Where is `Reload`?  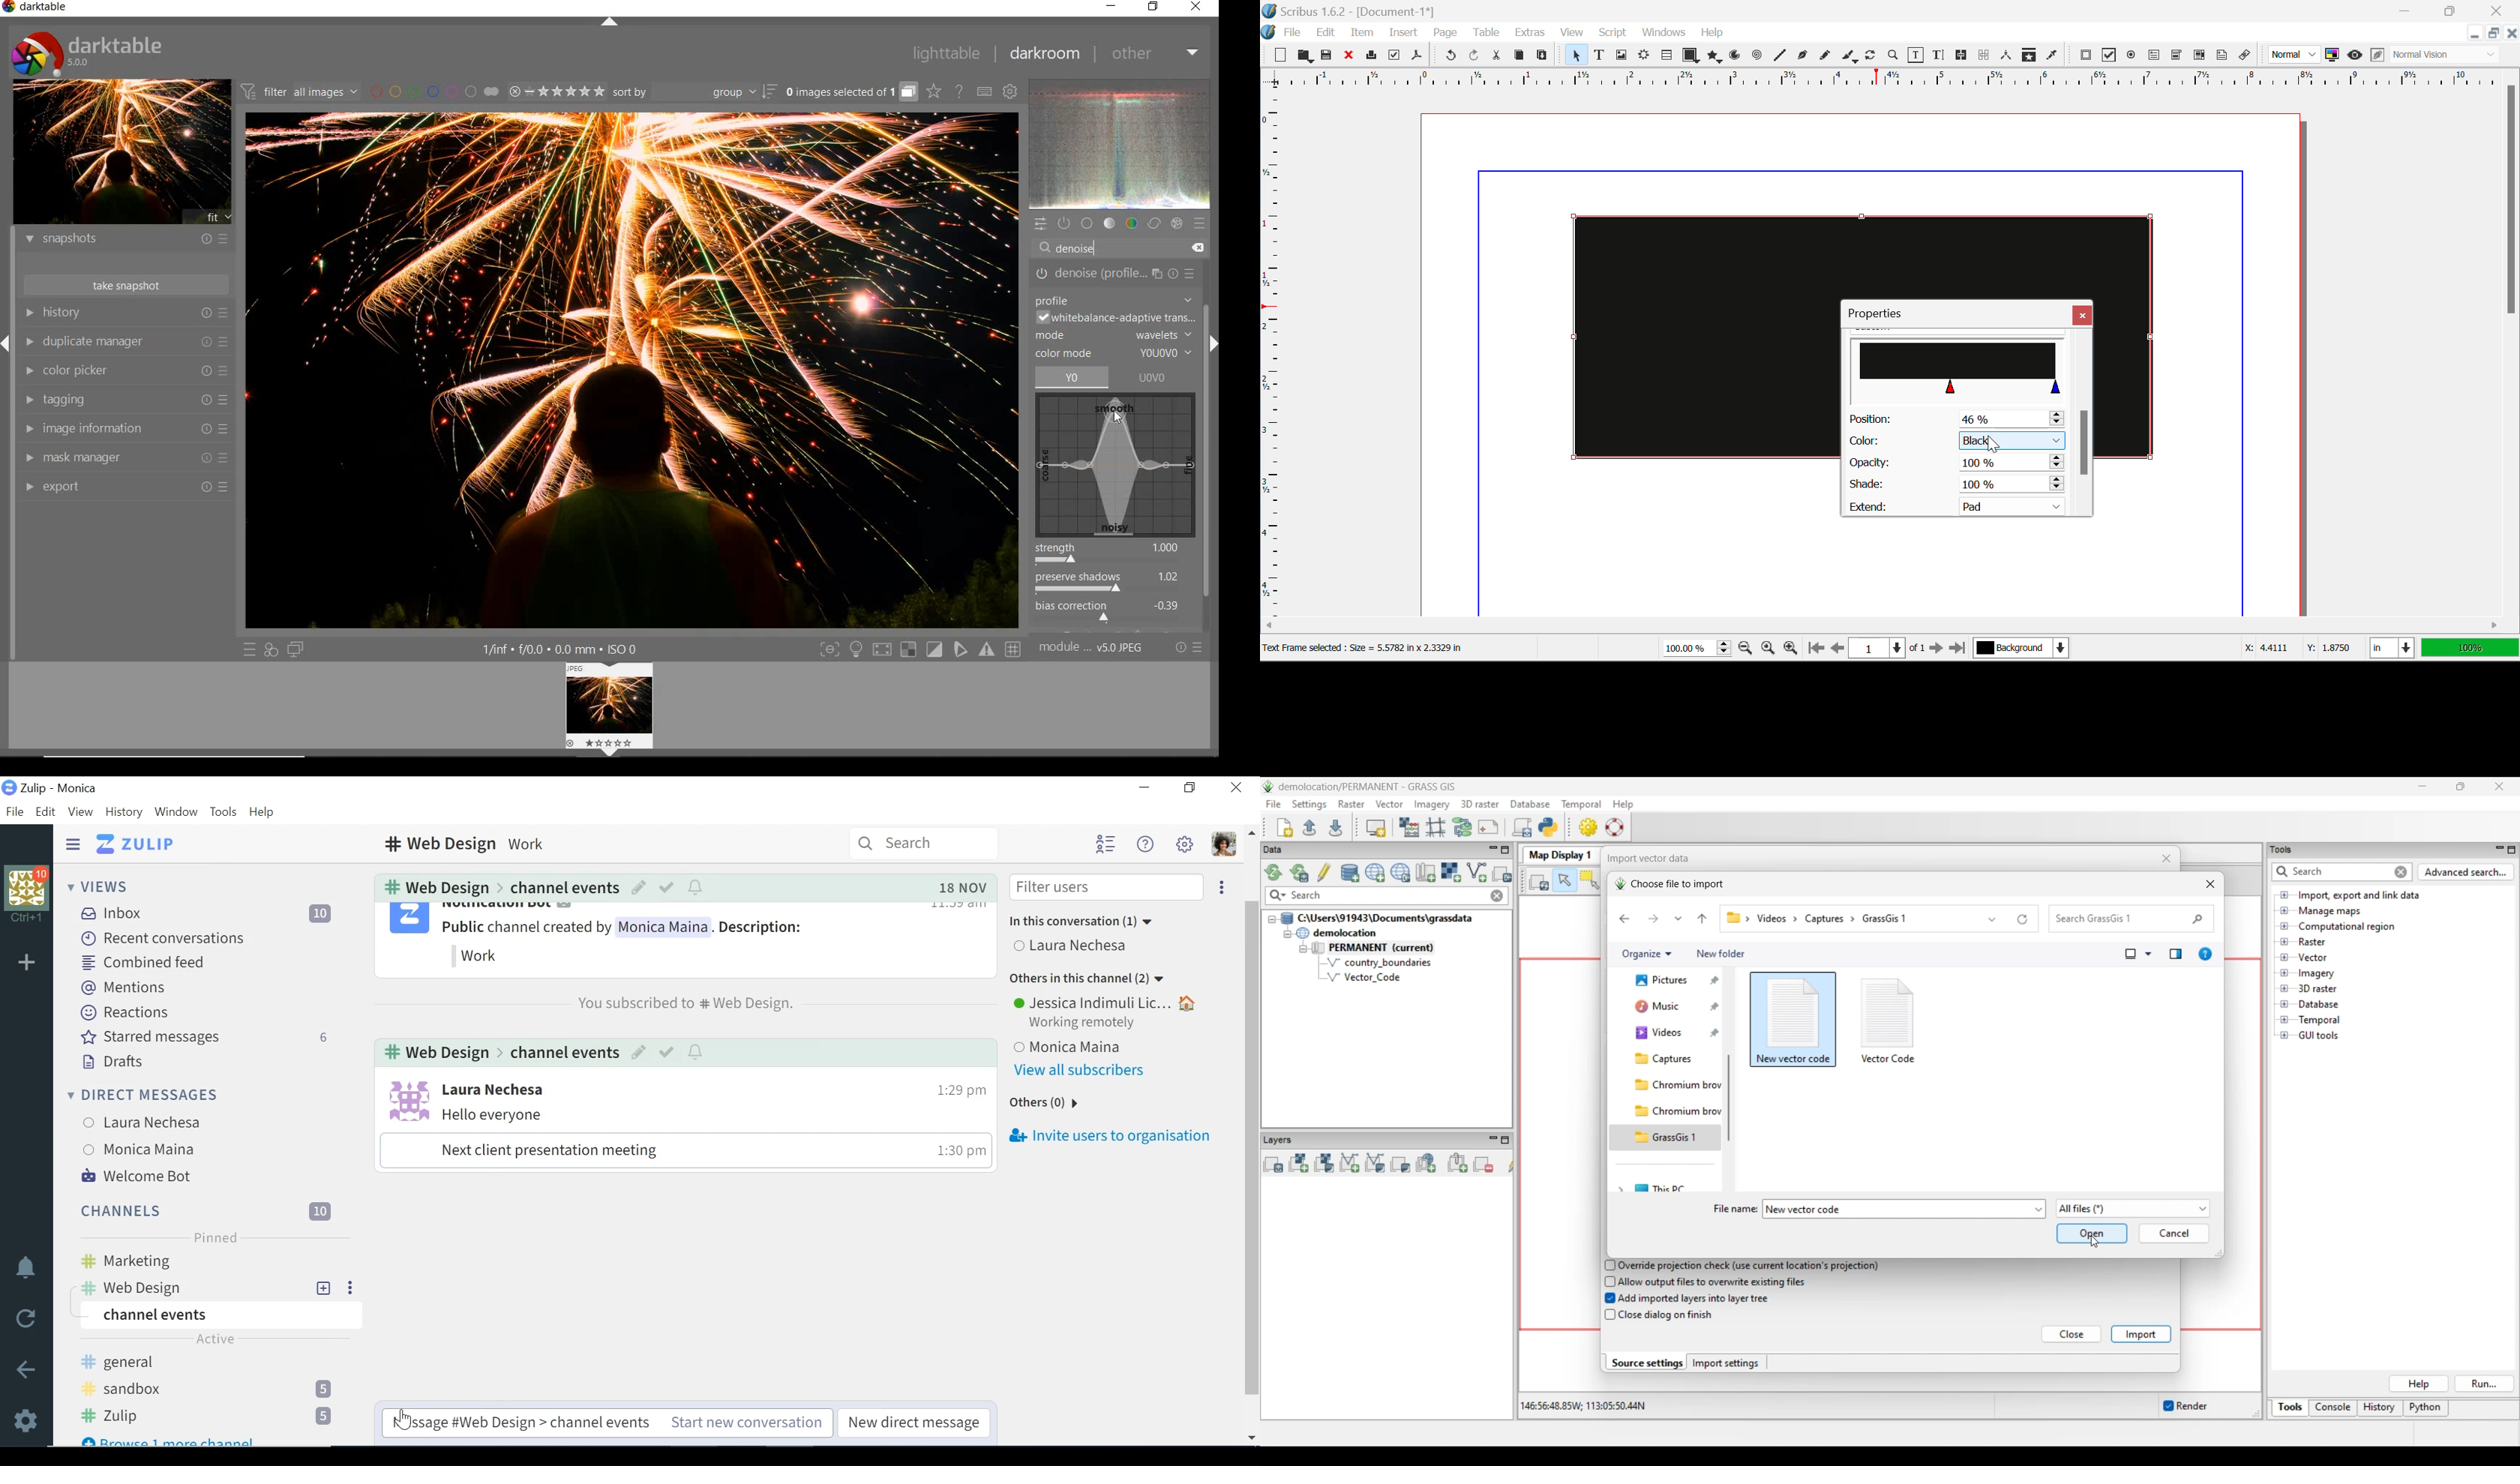
Reload is located at coordinates (25, 1318).